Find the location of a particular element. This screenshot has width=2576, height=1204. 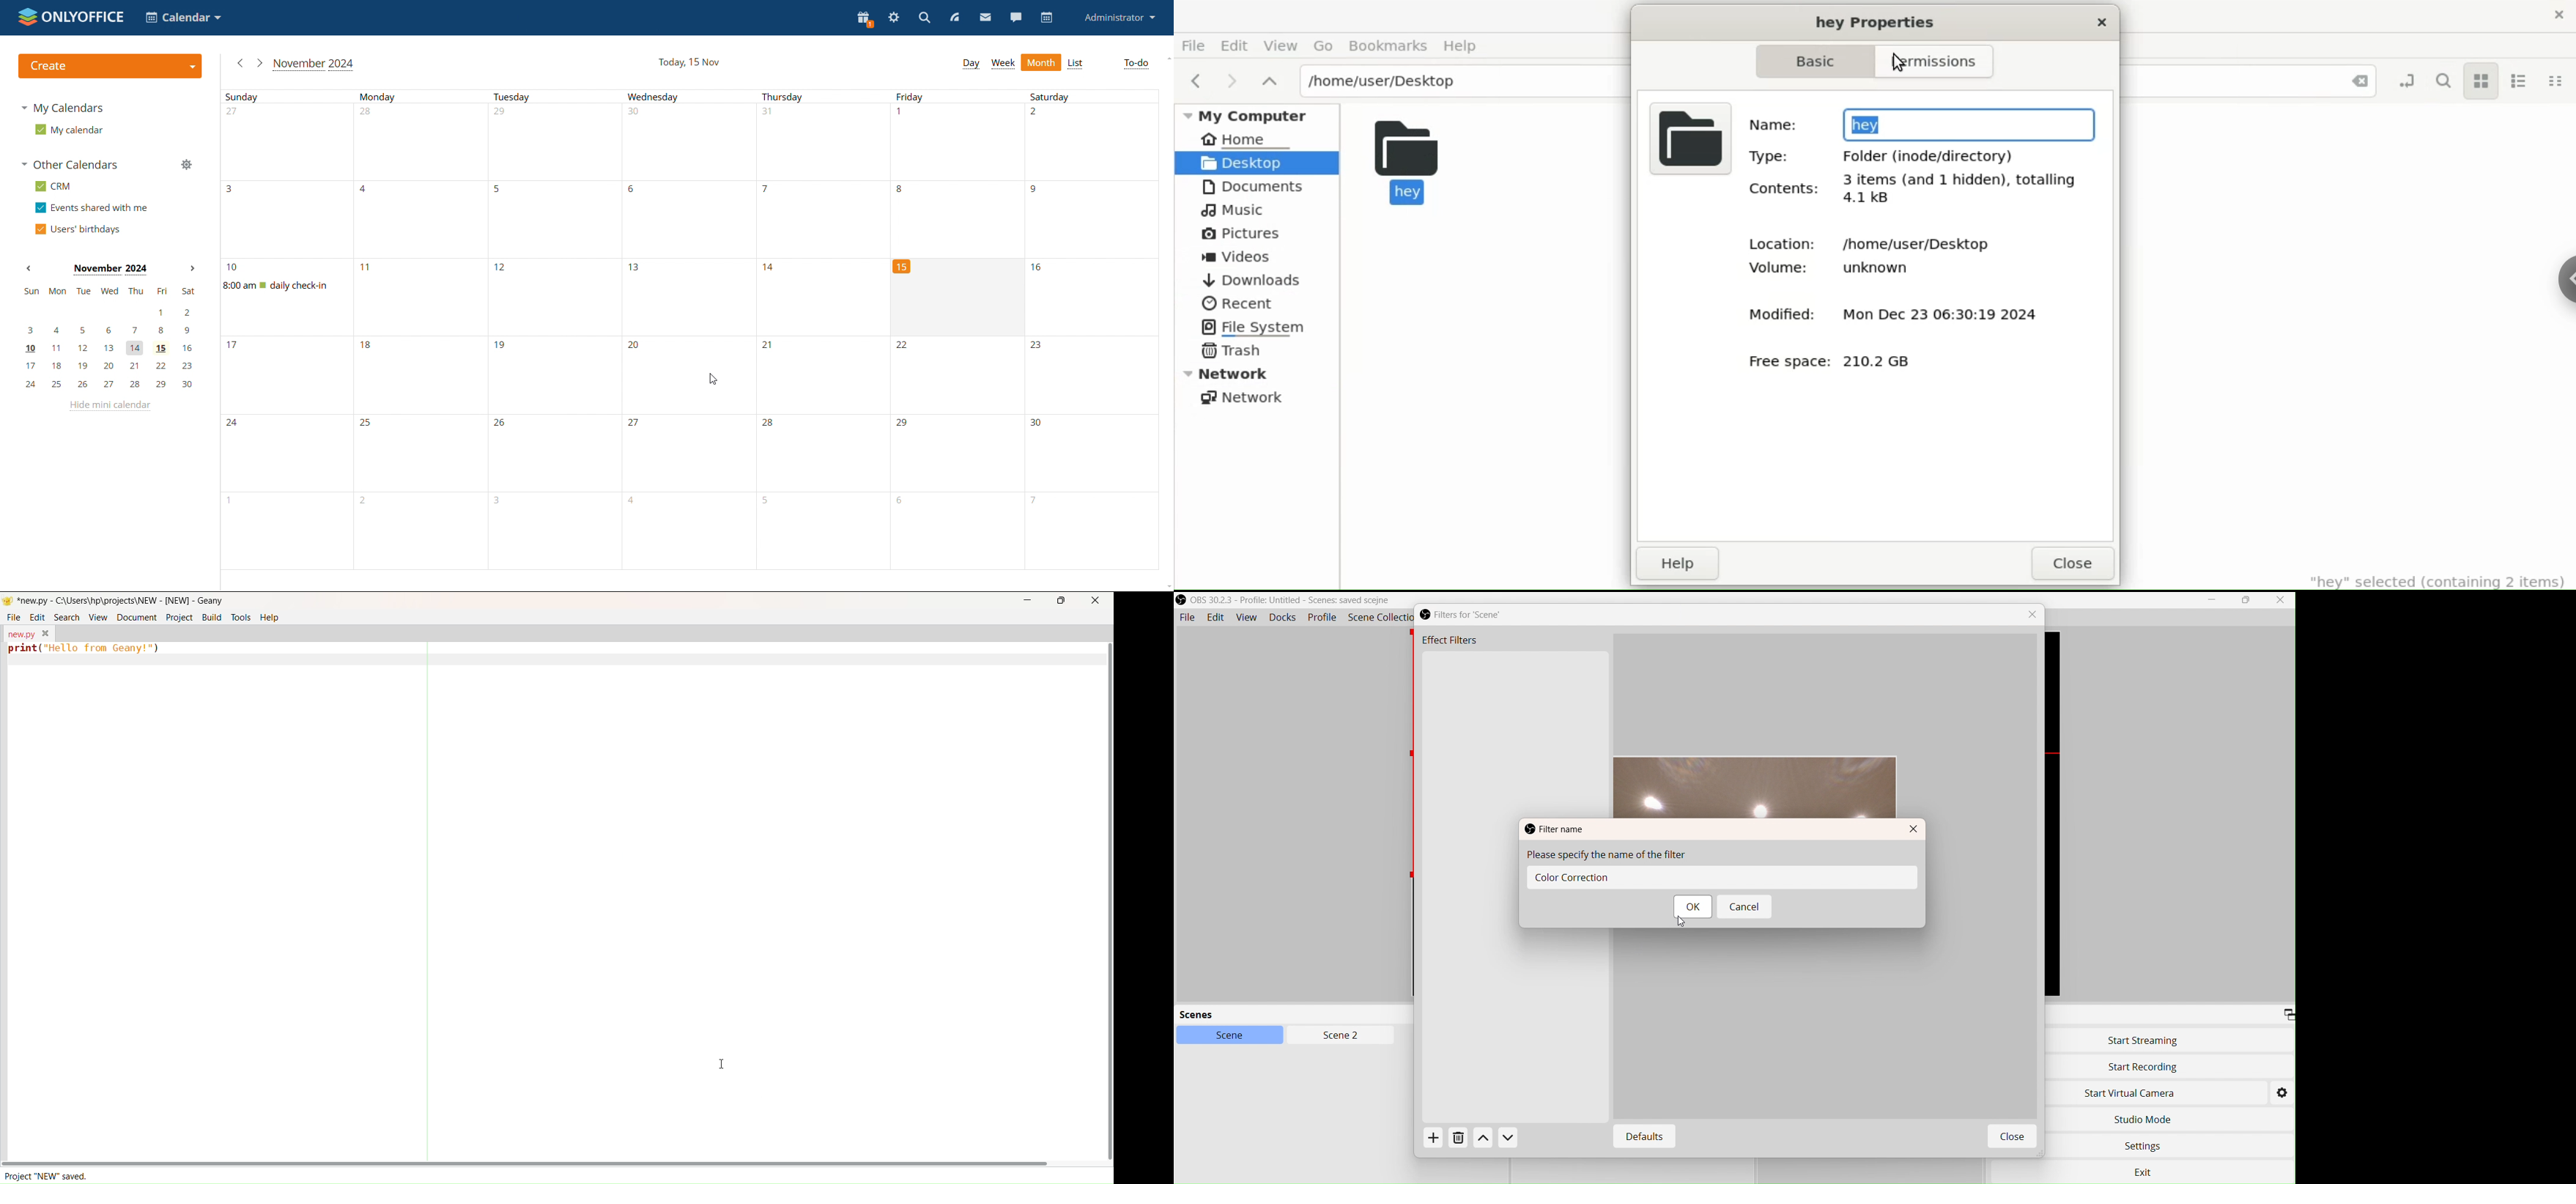

ok is located at coordinates (1691, 908).